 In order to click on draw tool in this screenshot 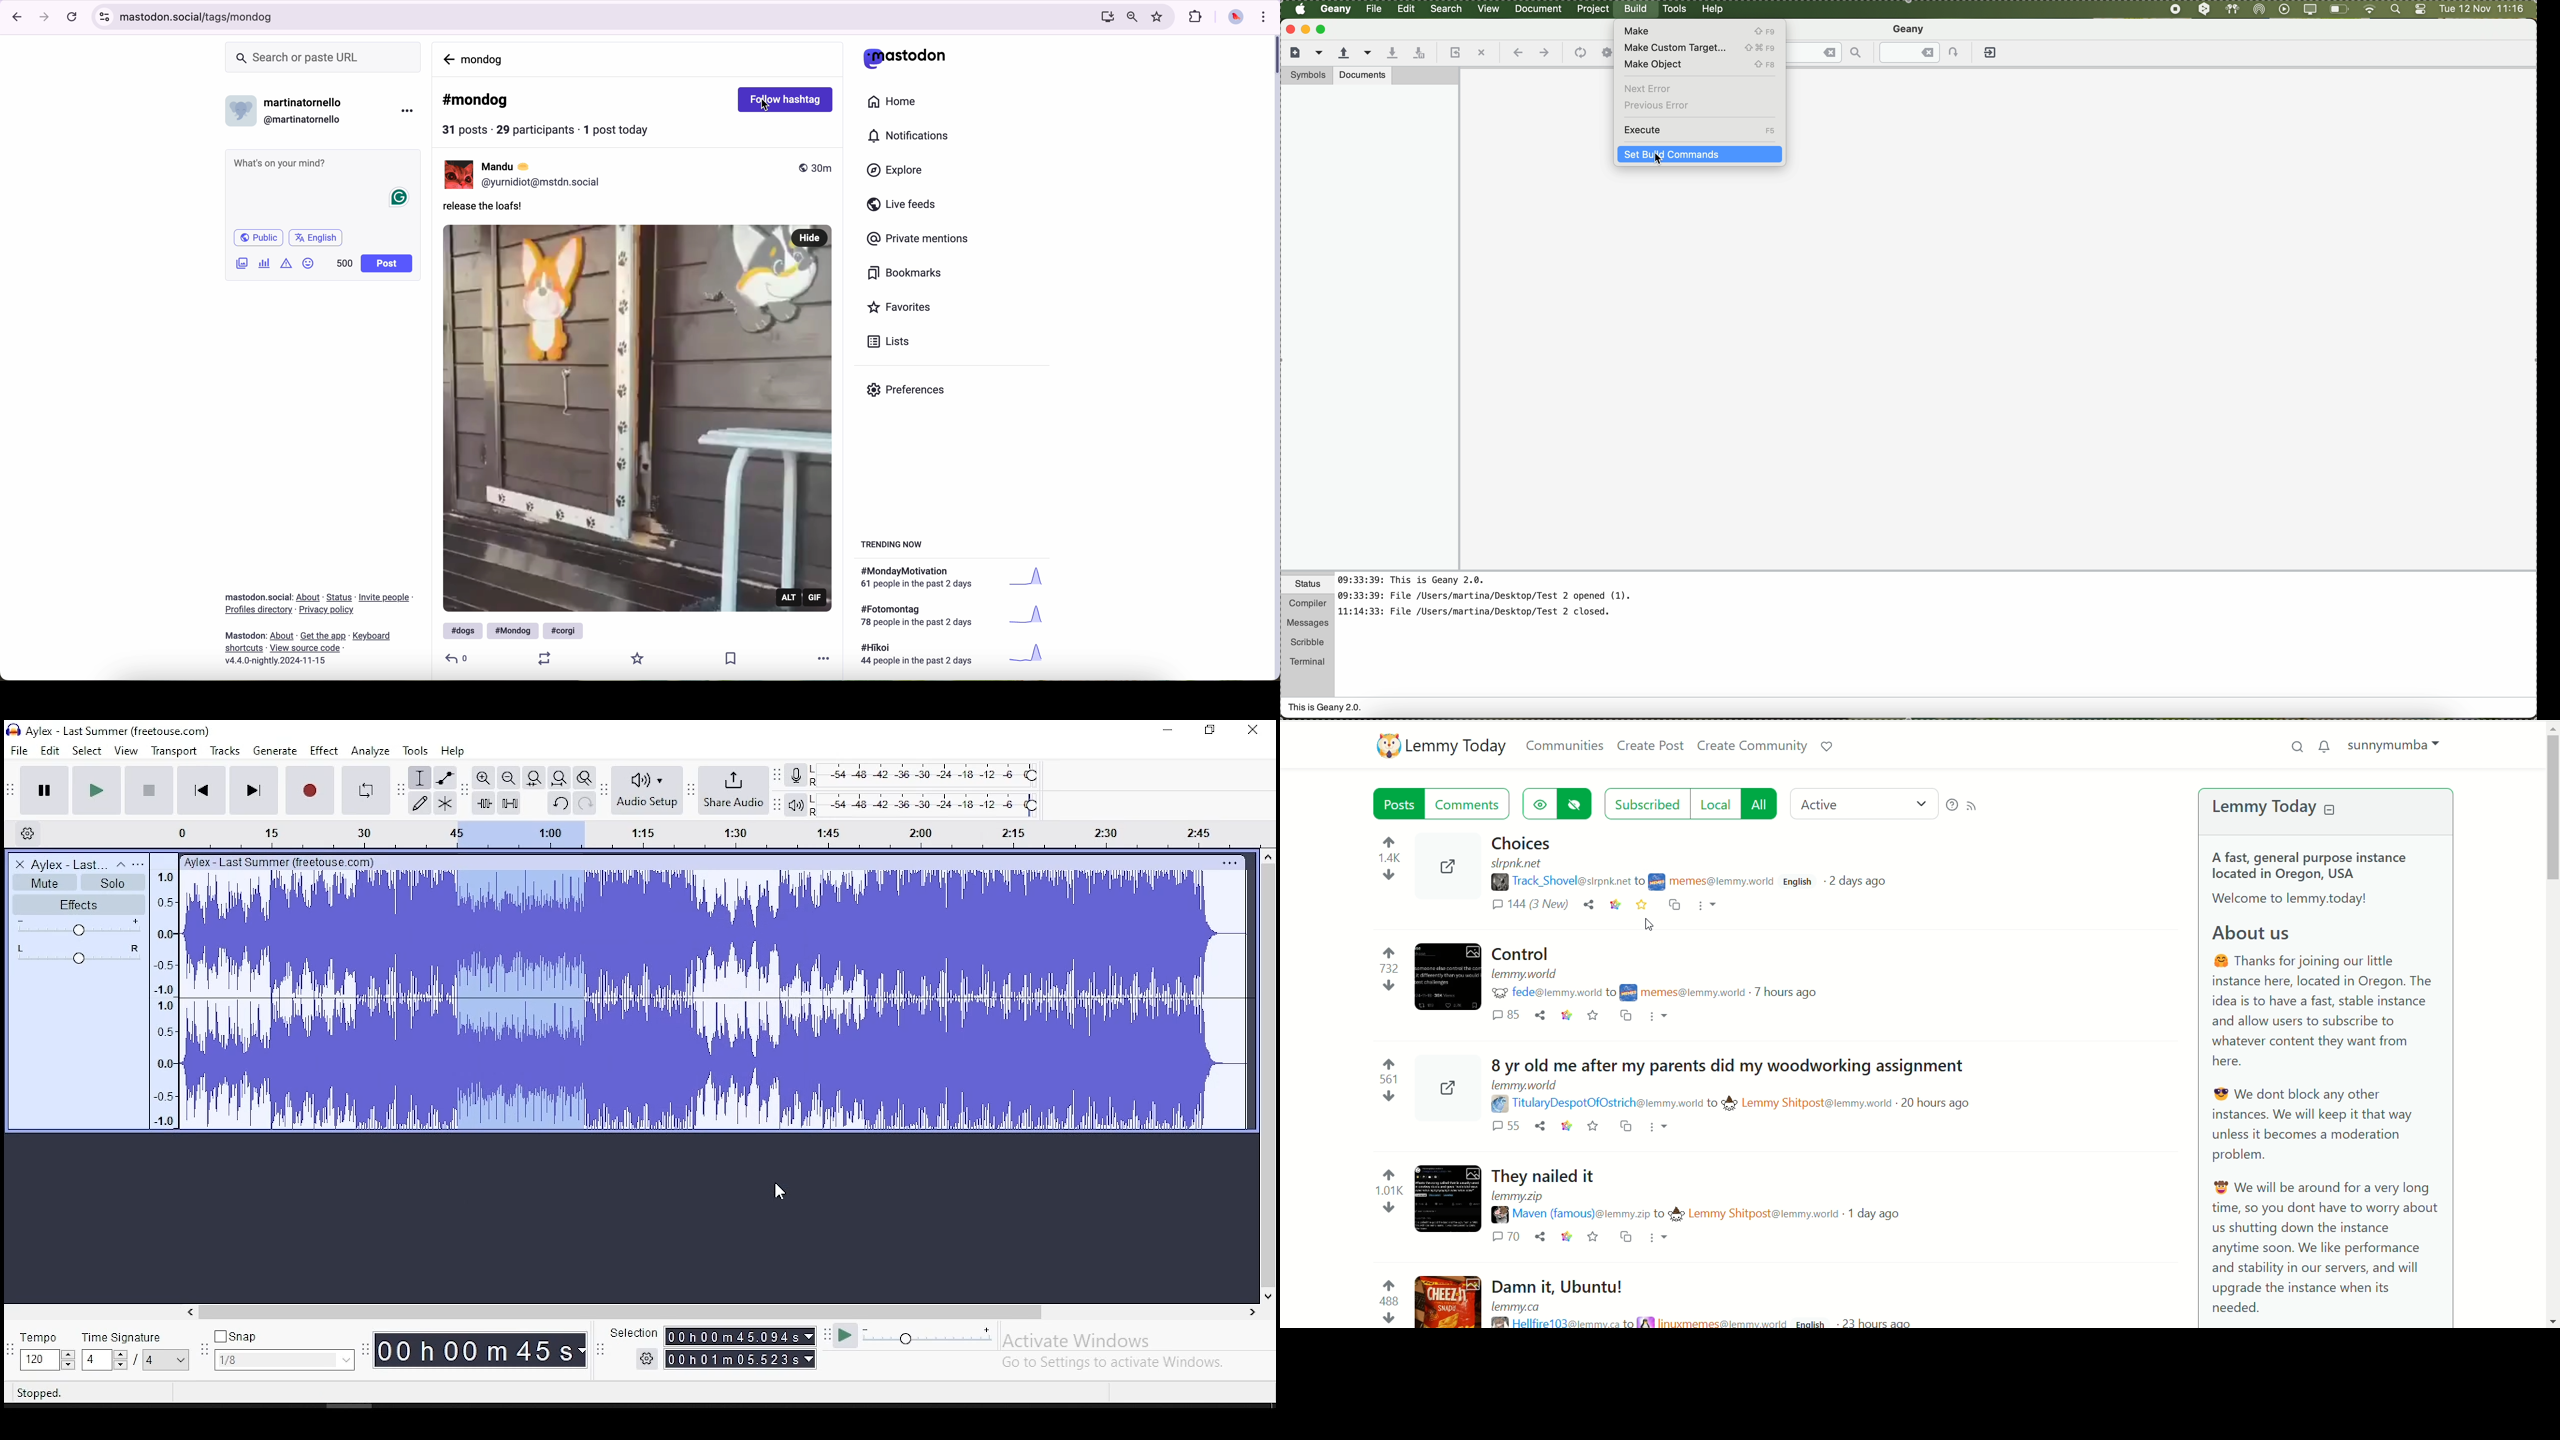, I will do `click(418, 803)`.